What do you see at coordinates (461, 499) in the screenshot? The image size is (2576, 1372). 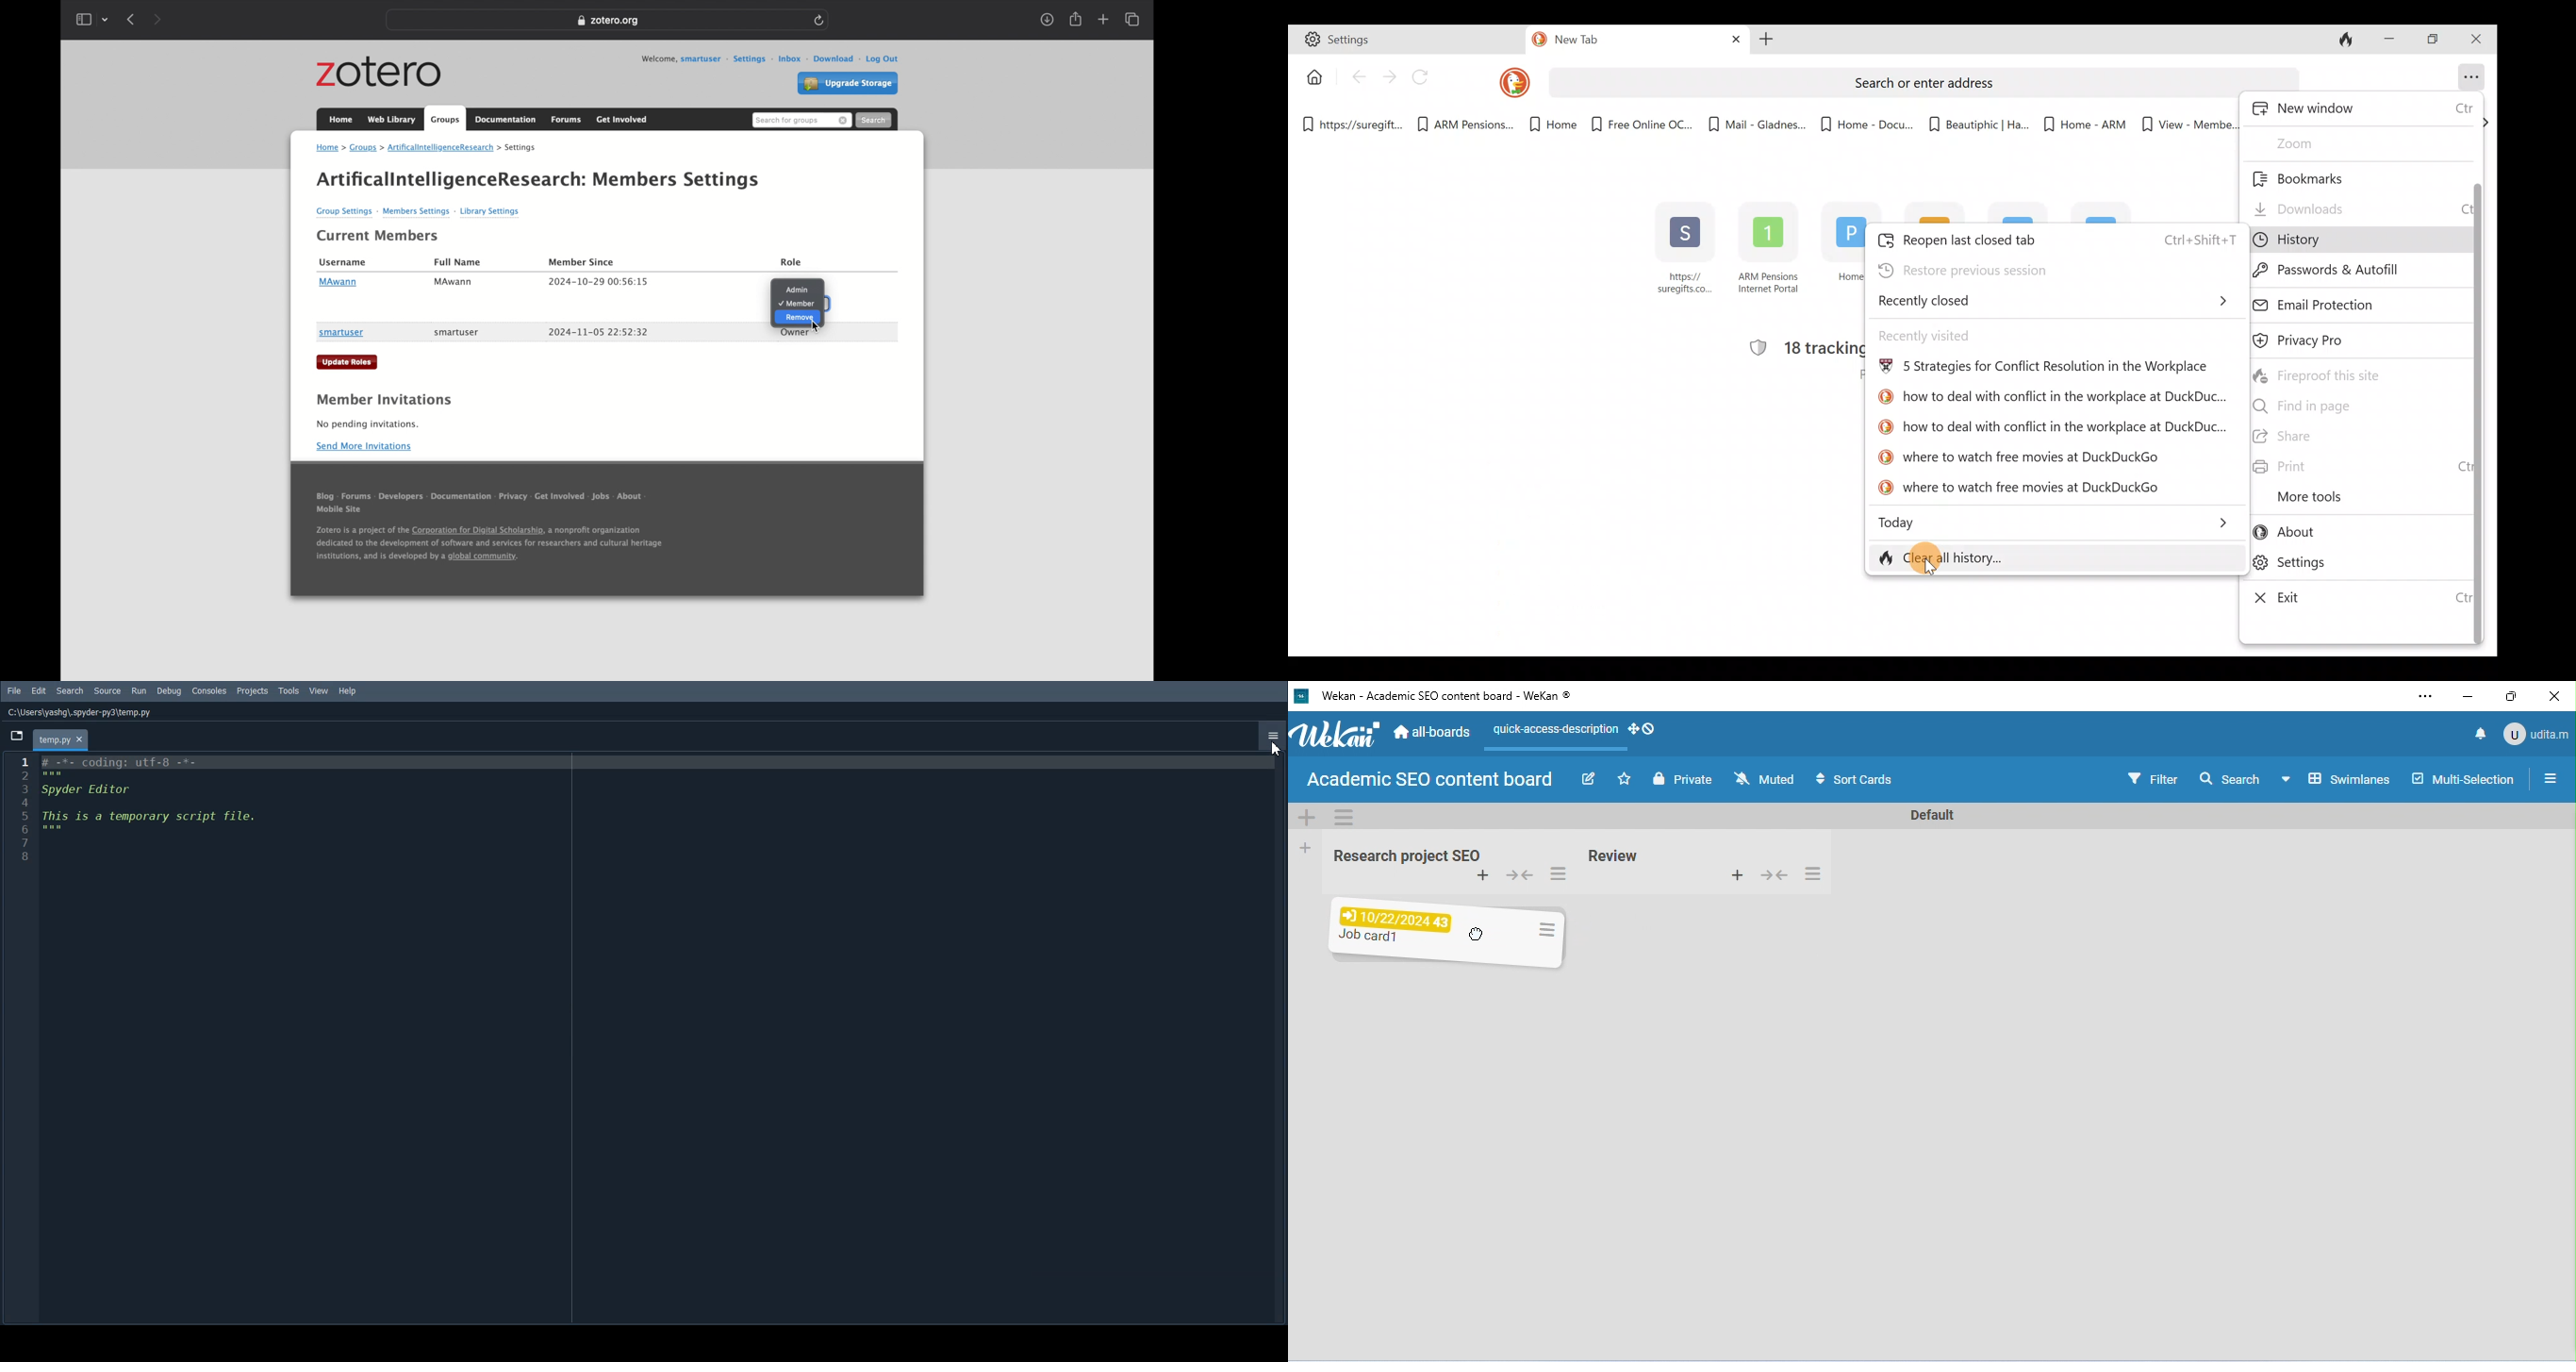 I see `documentation` at bounding box center [461, 499].